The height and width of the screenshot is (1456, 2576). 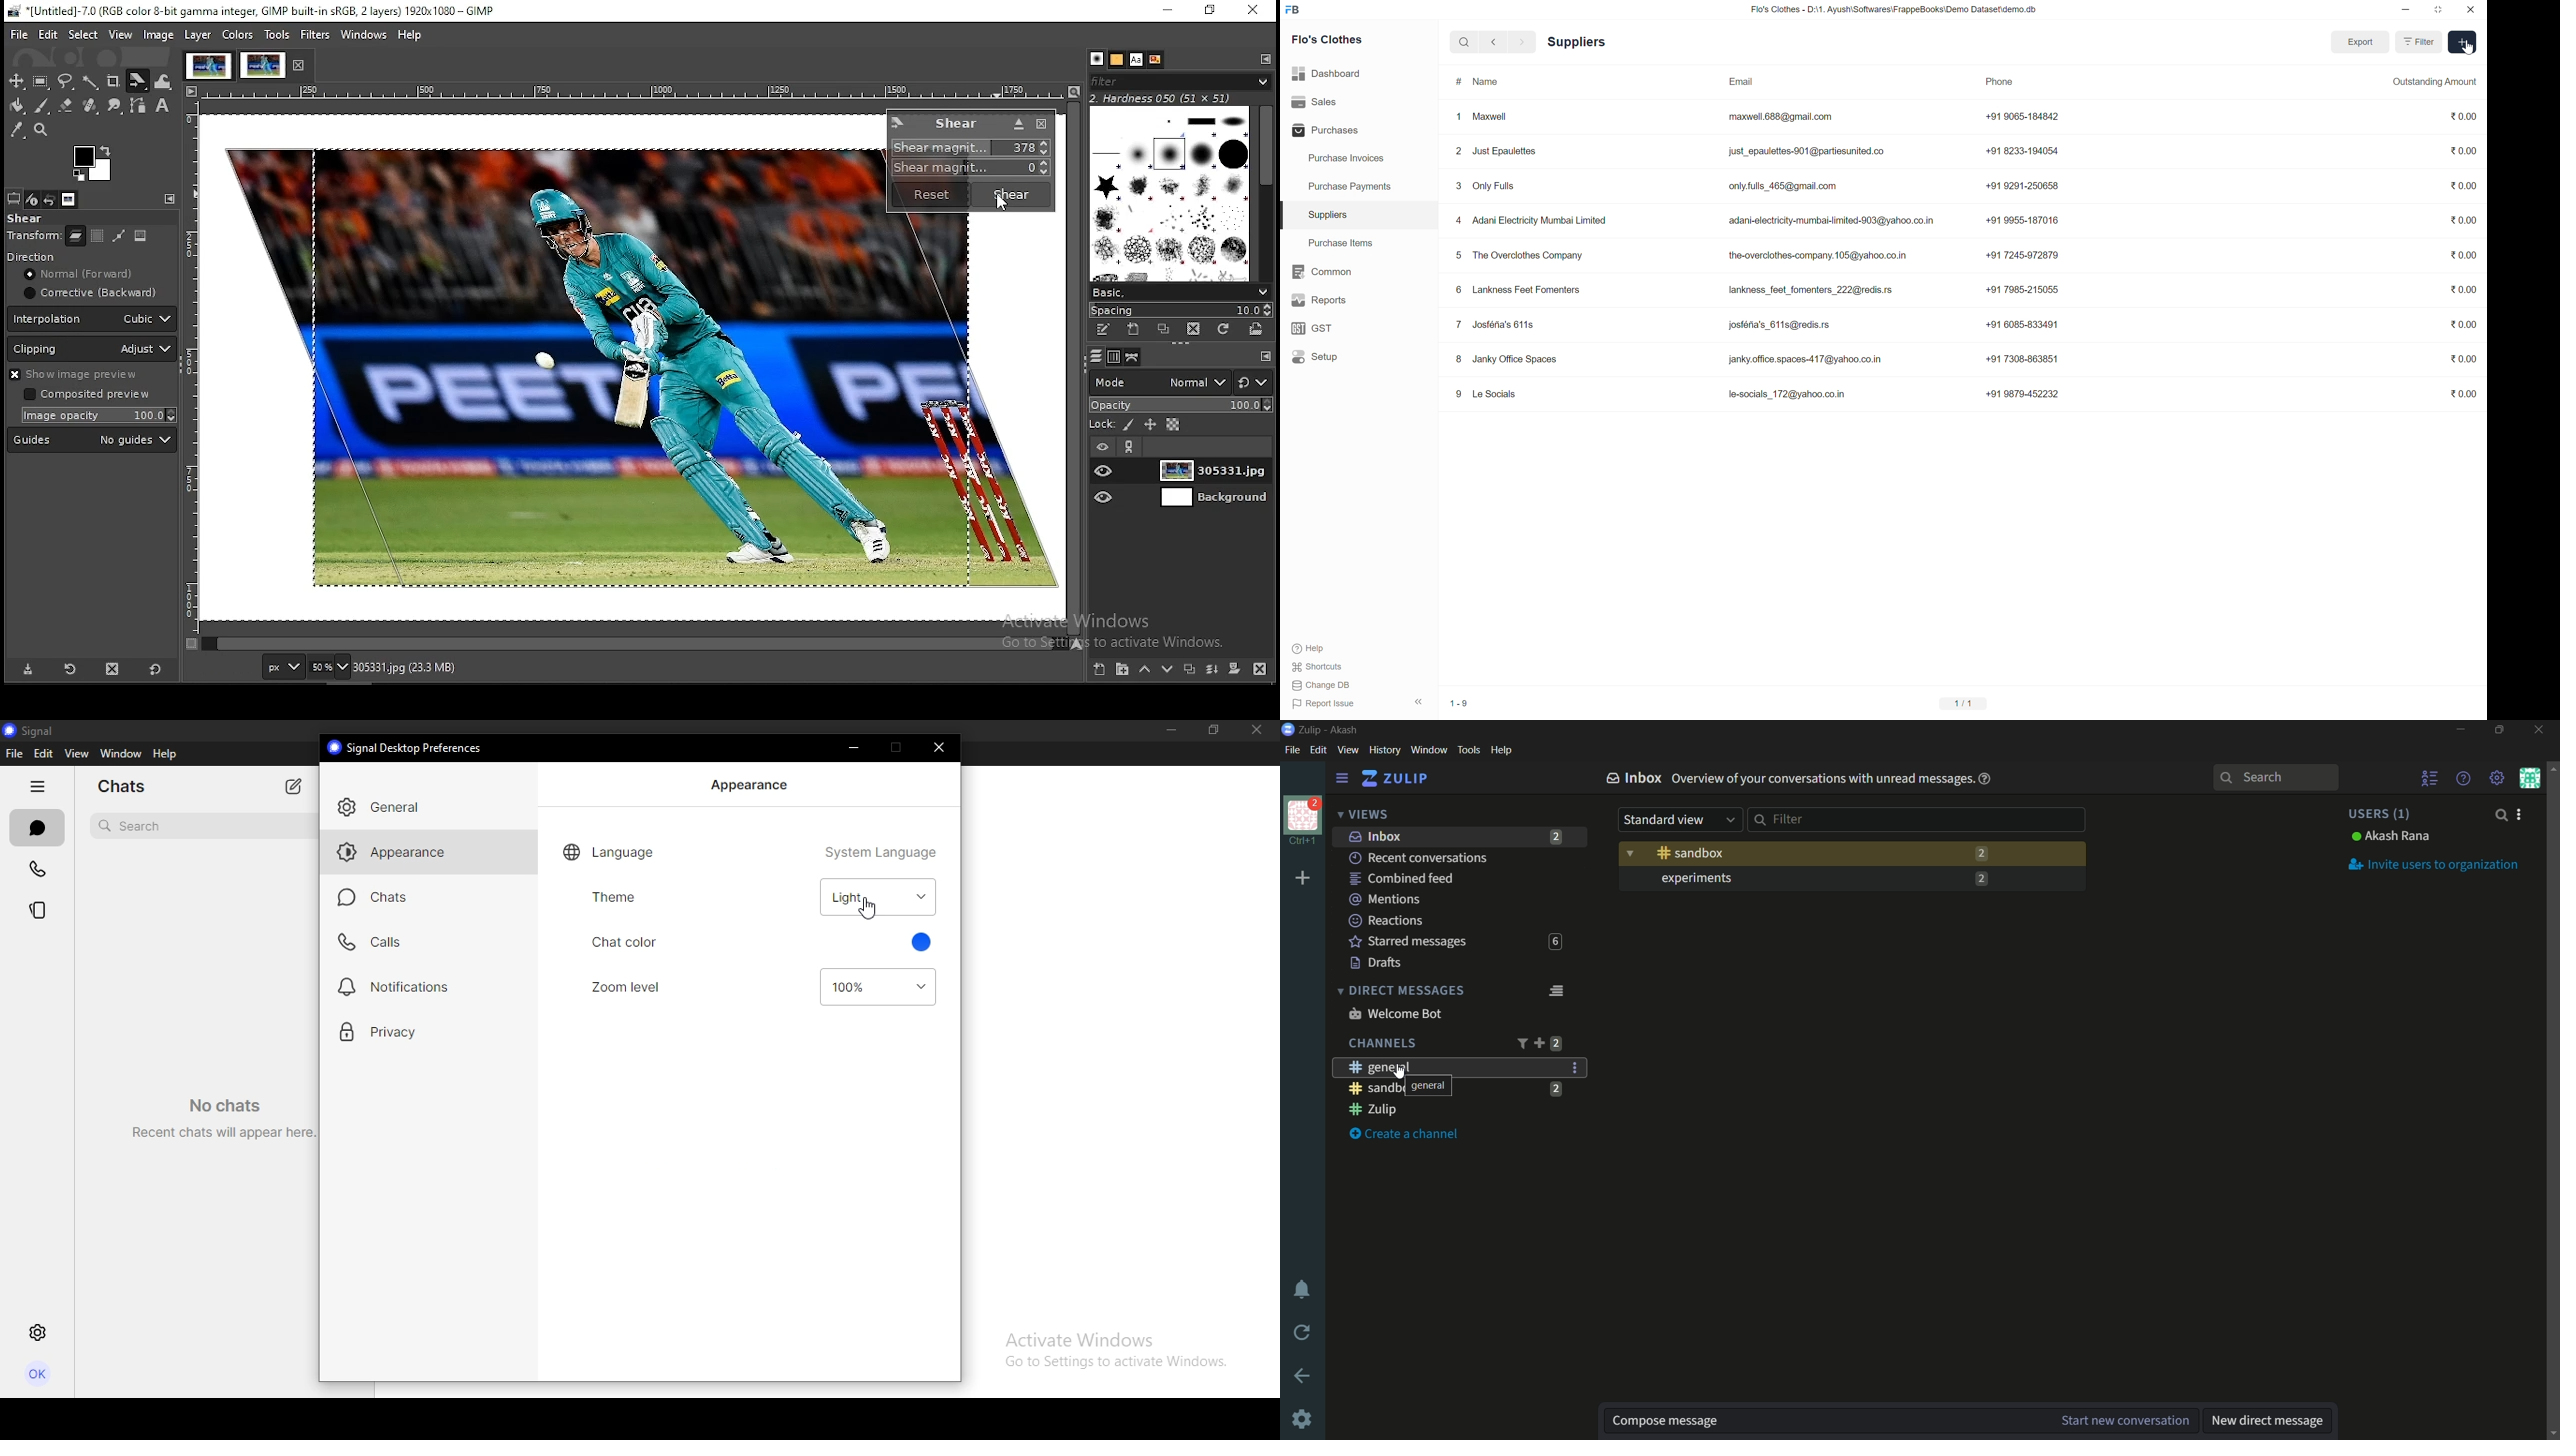 What do you see at coordinates (2501, 730) in the screenshot?
I see `maximize or restore` at bounding box center [2501, 730].